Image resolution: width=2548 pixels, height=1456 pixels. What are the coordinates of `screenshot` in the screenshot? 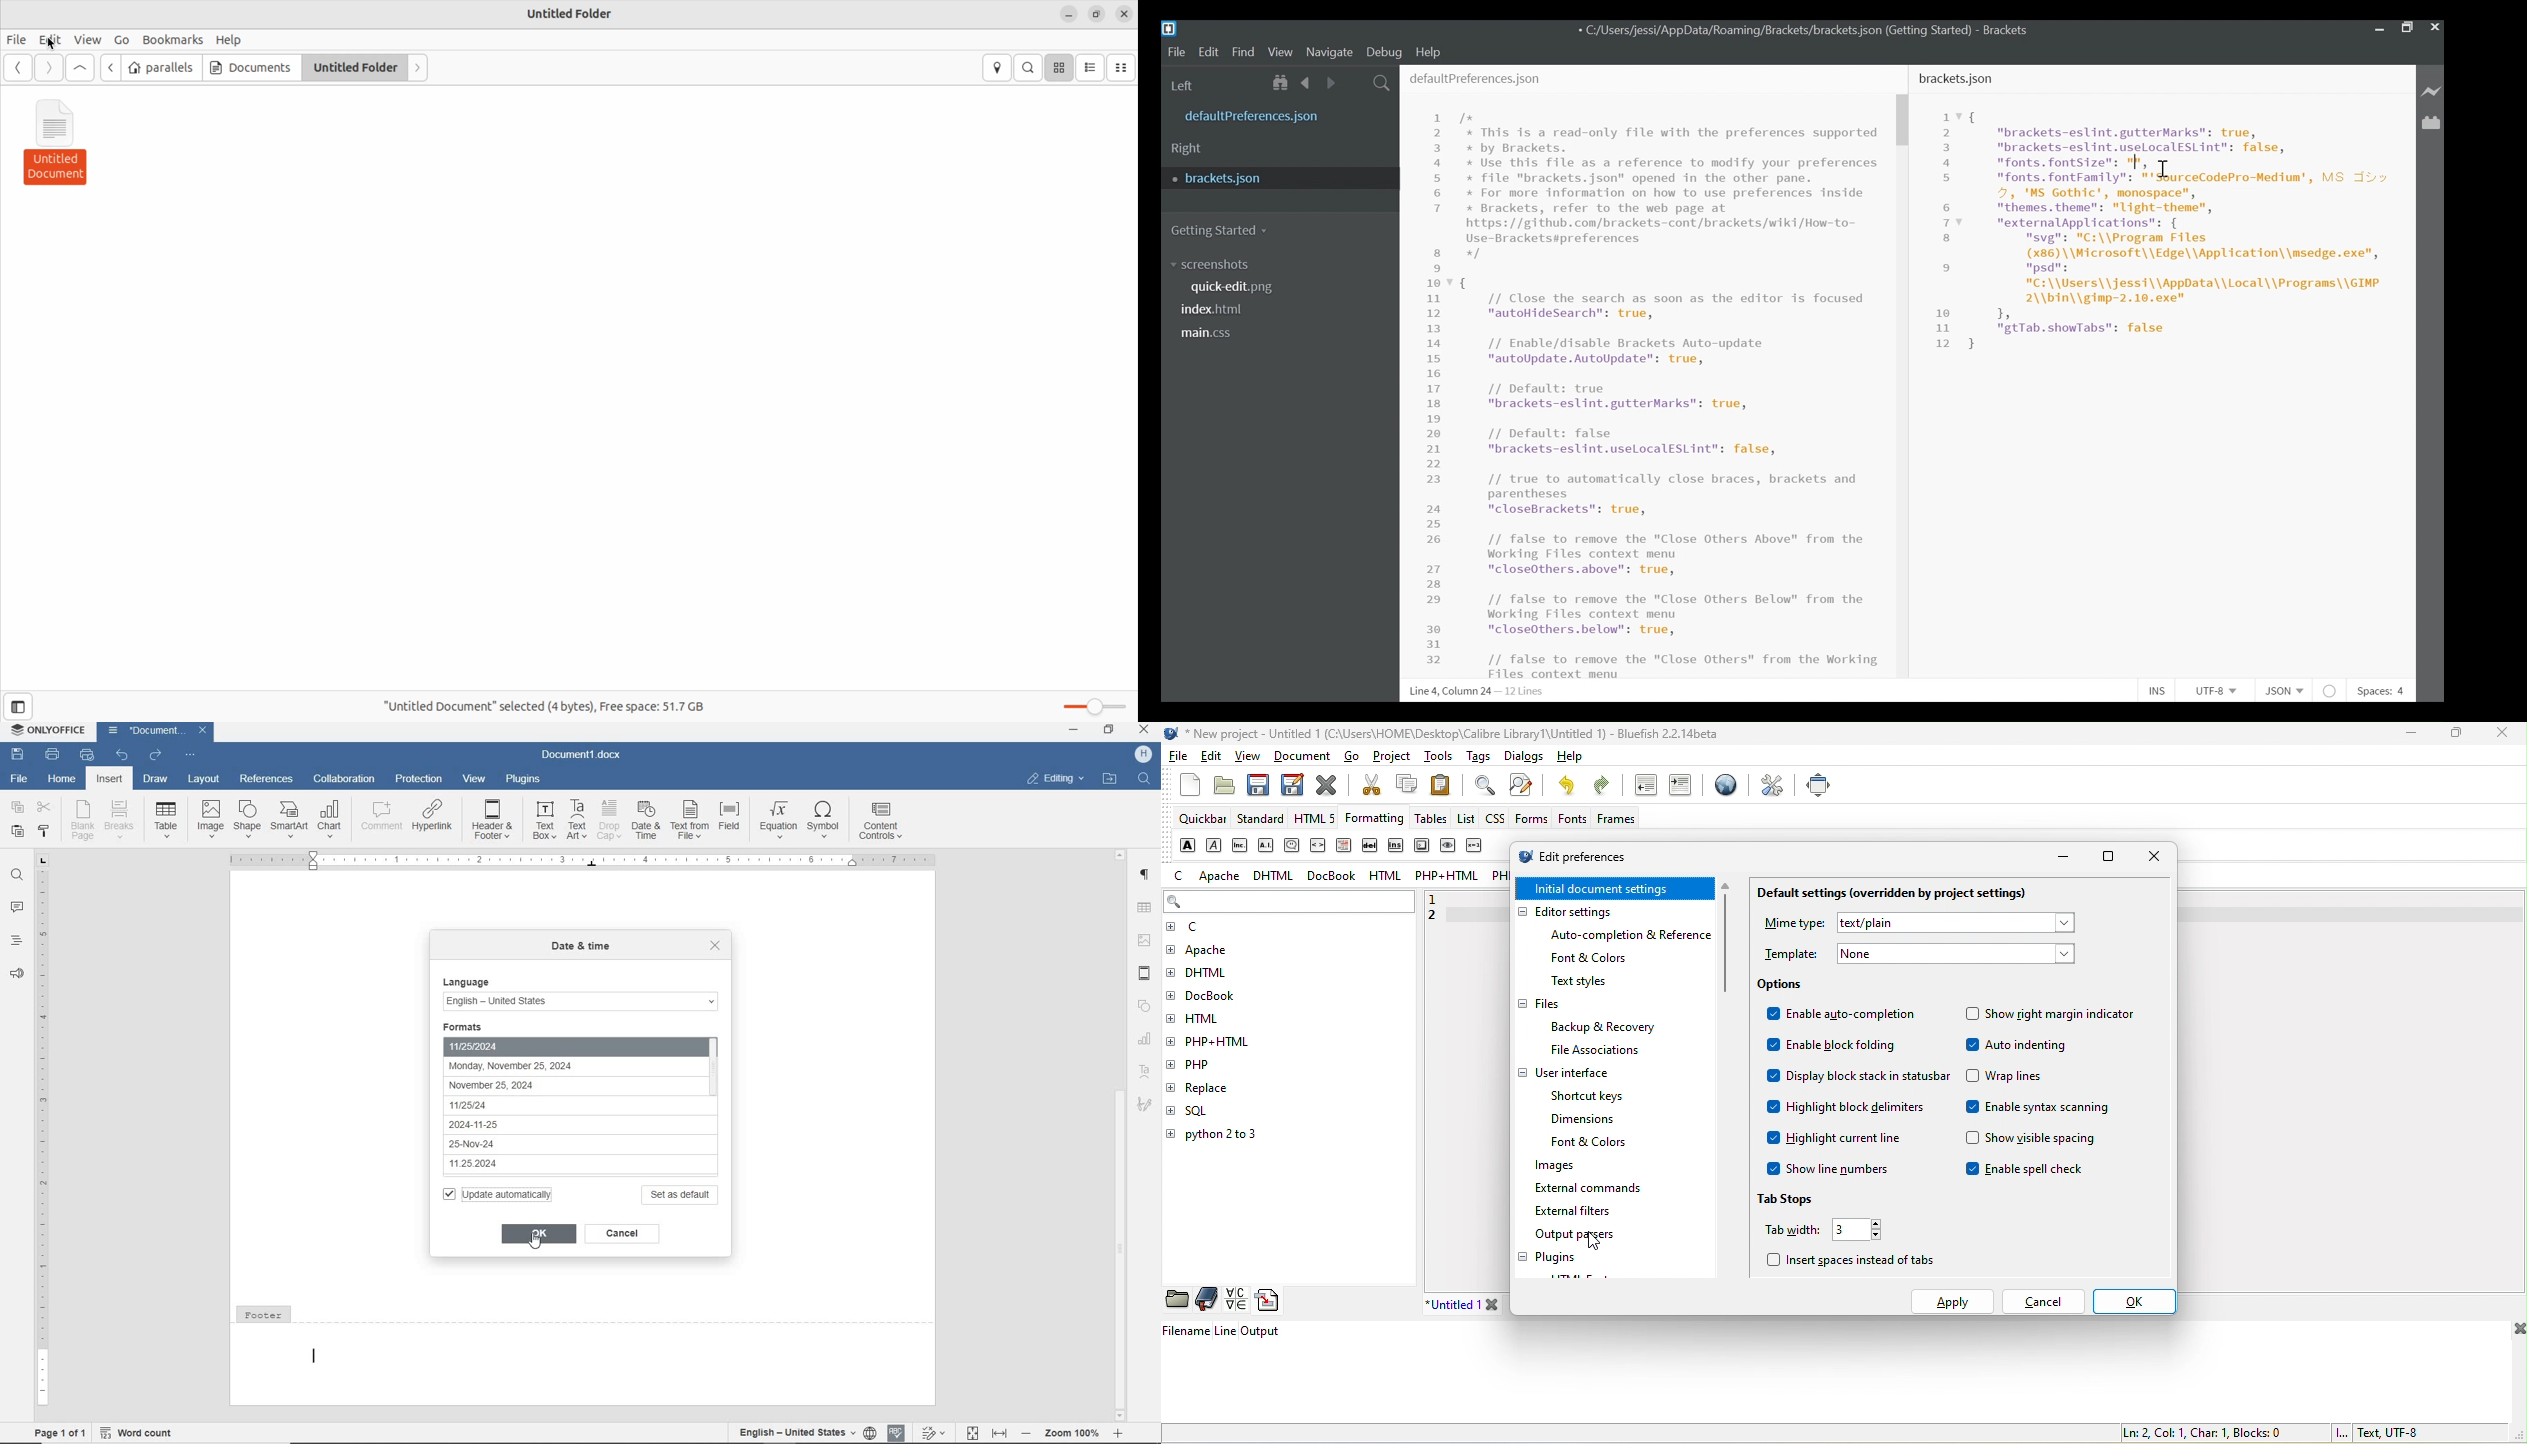 It's located at (1218, 263).